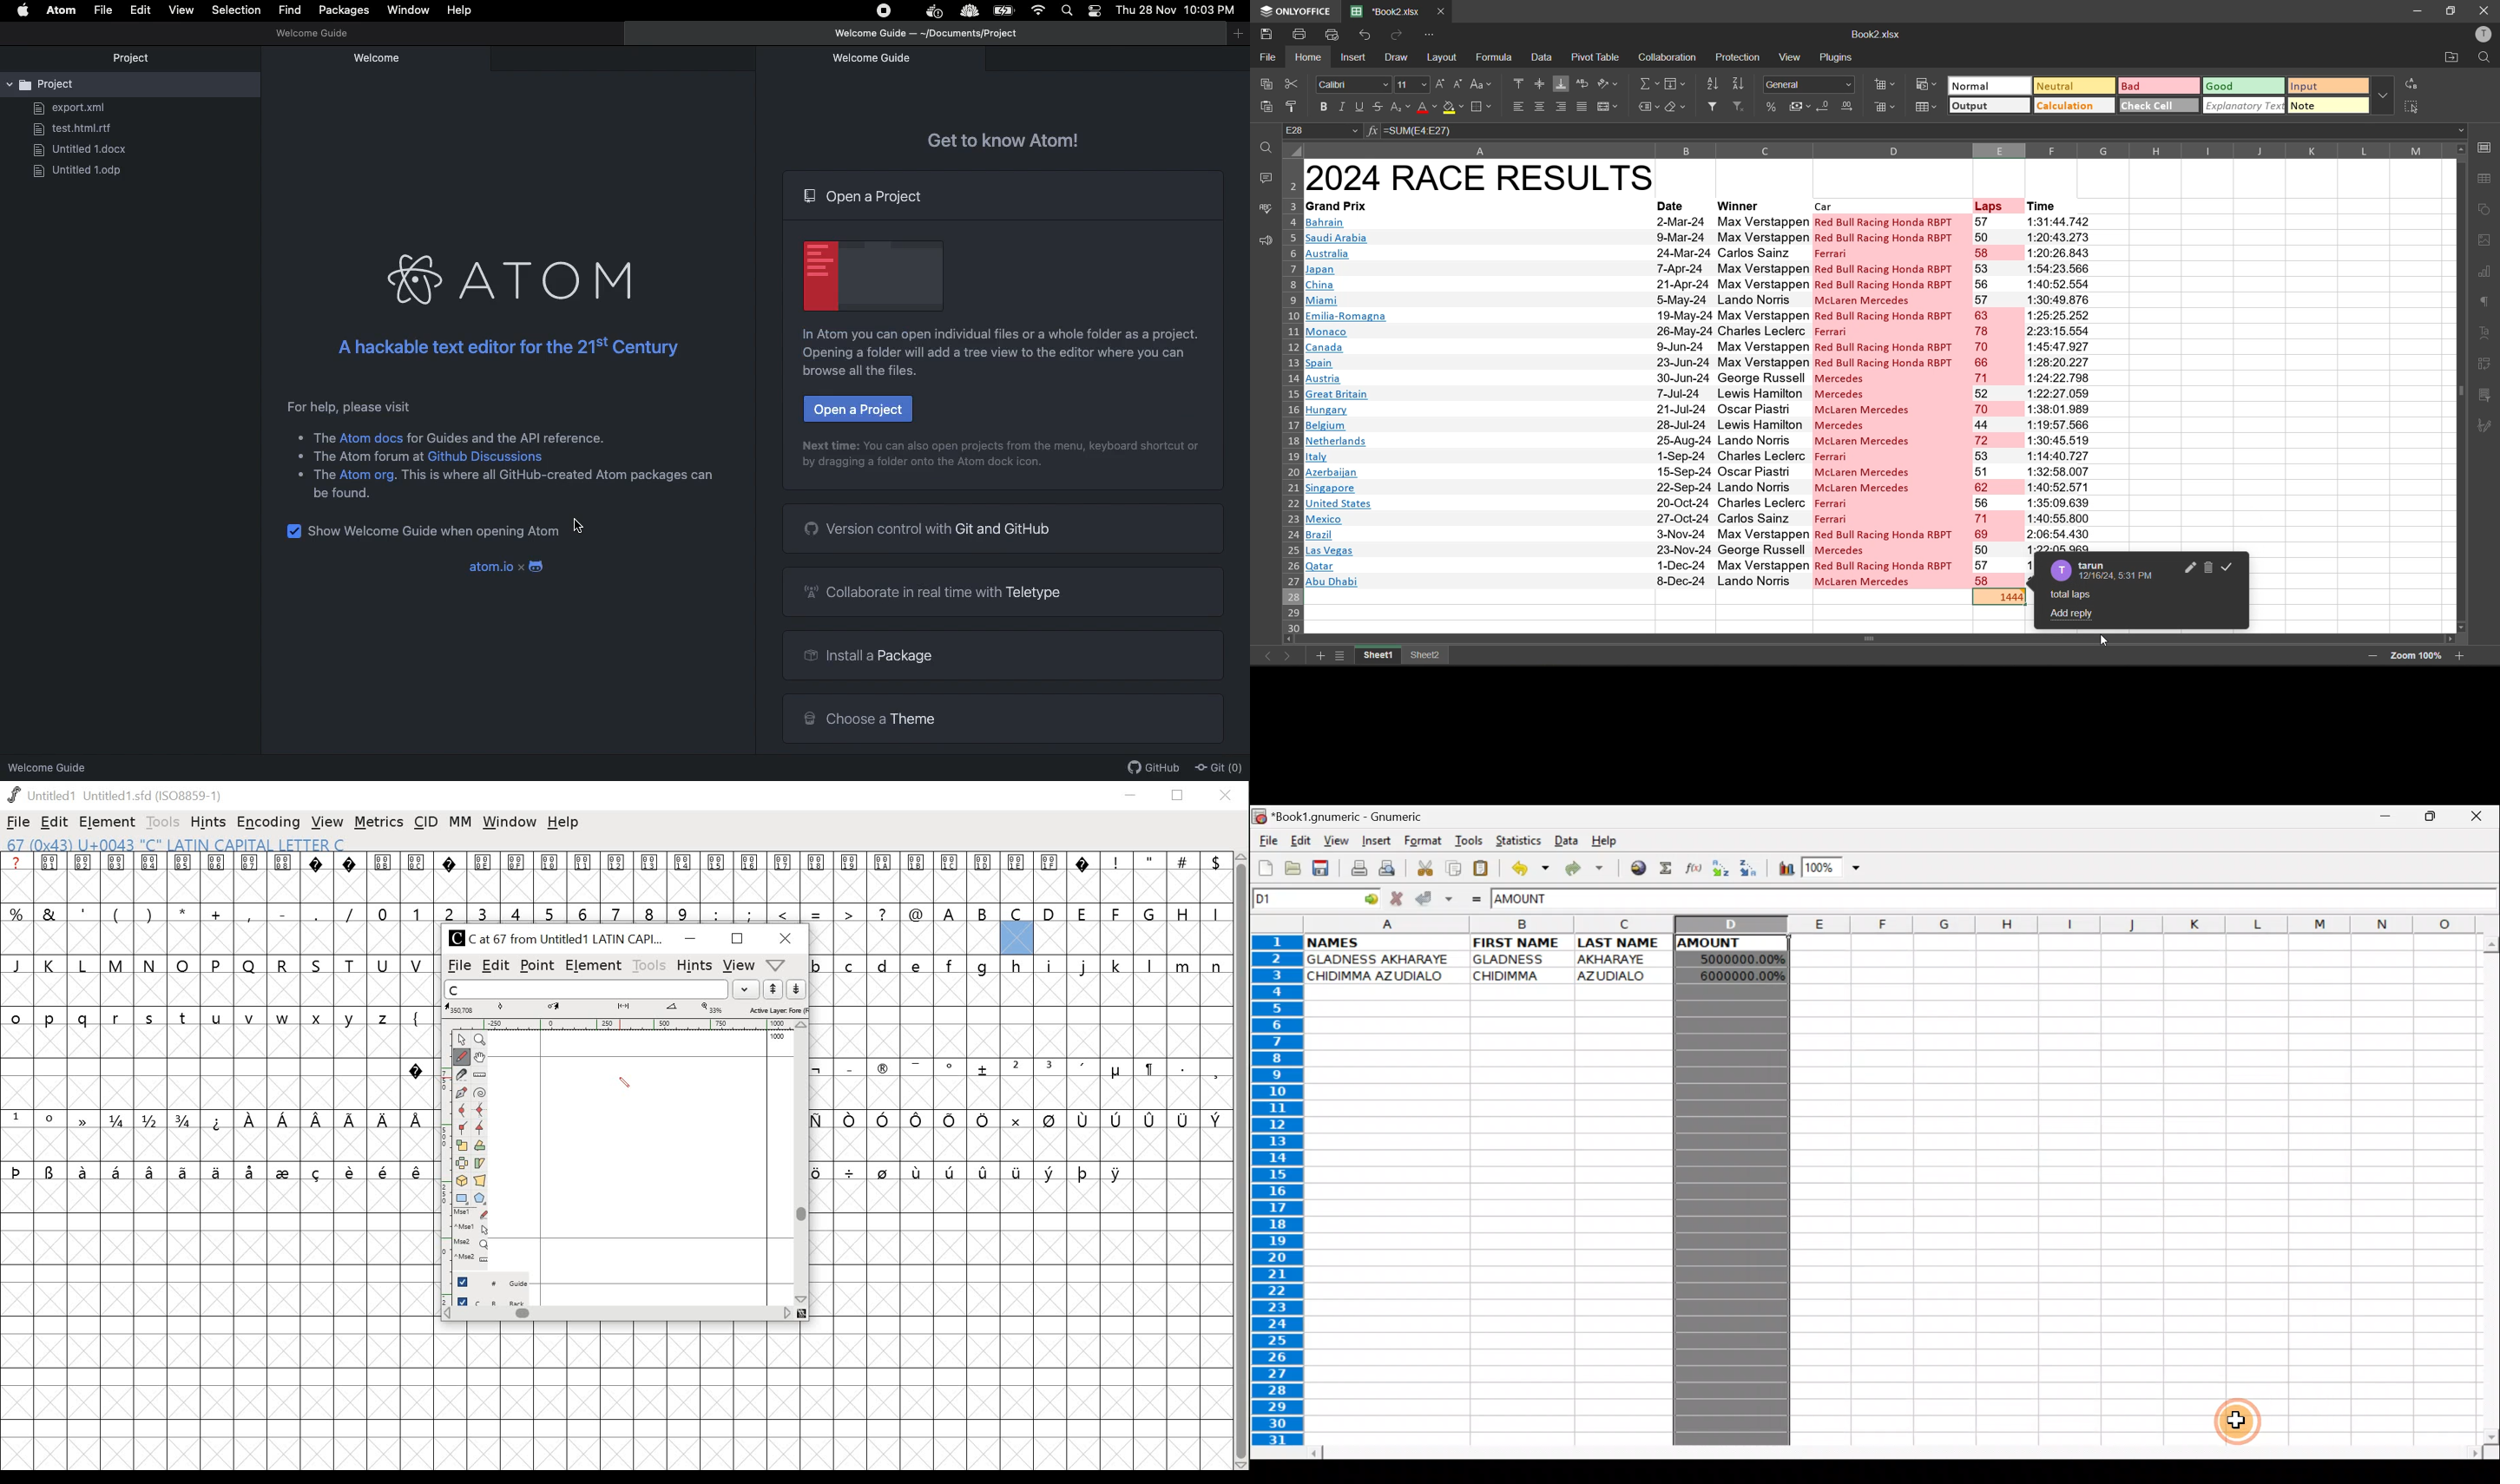  I want to click on edit, so click(2188, 568).